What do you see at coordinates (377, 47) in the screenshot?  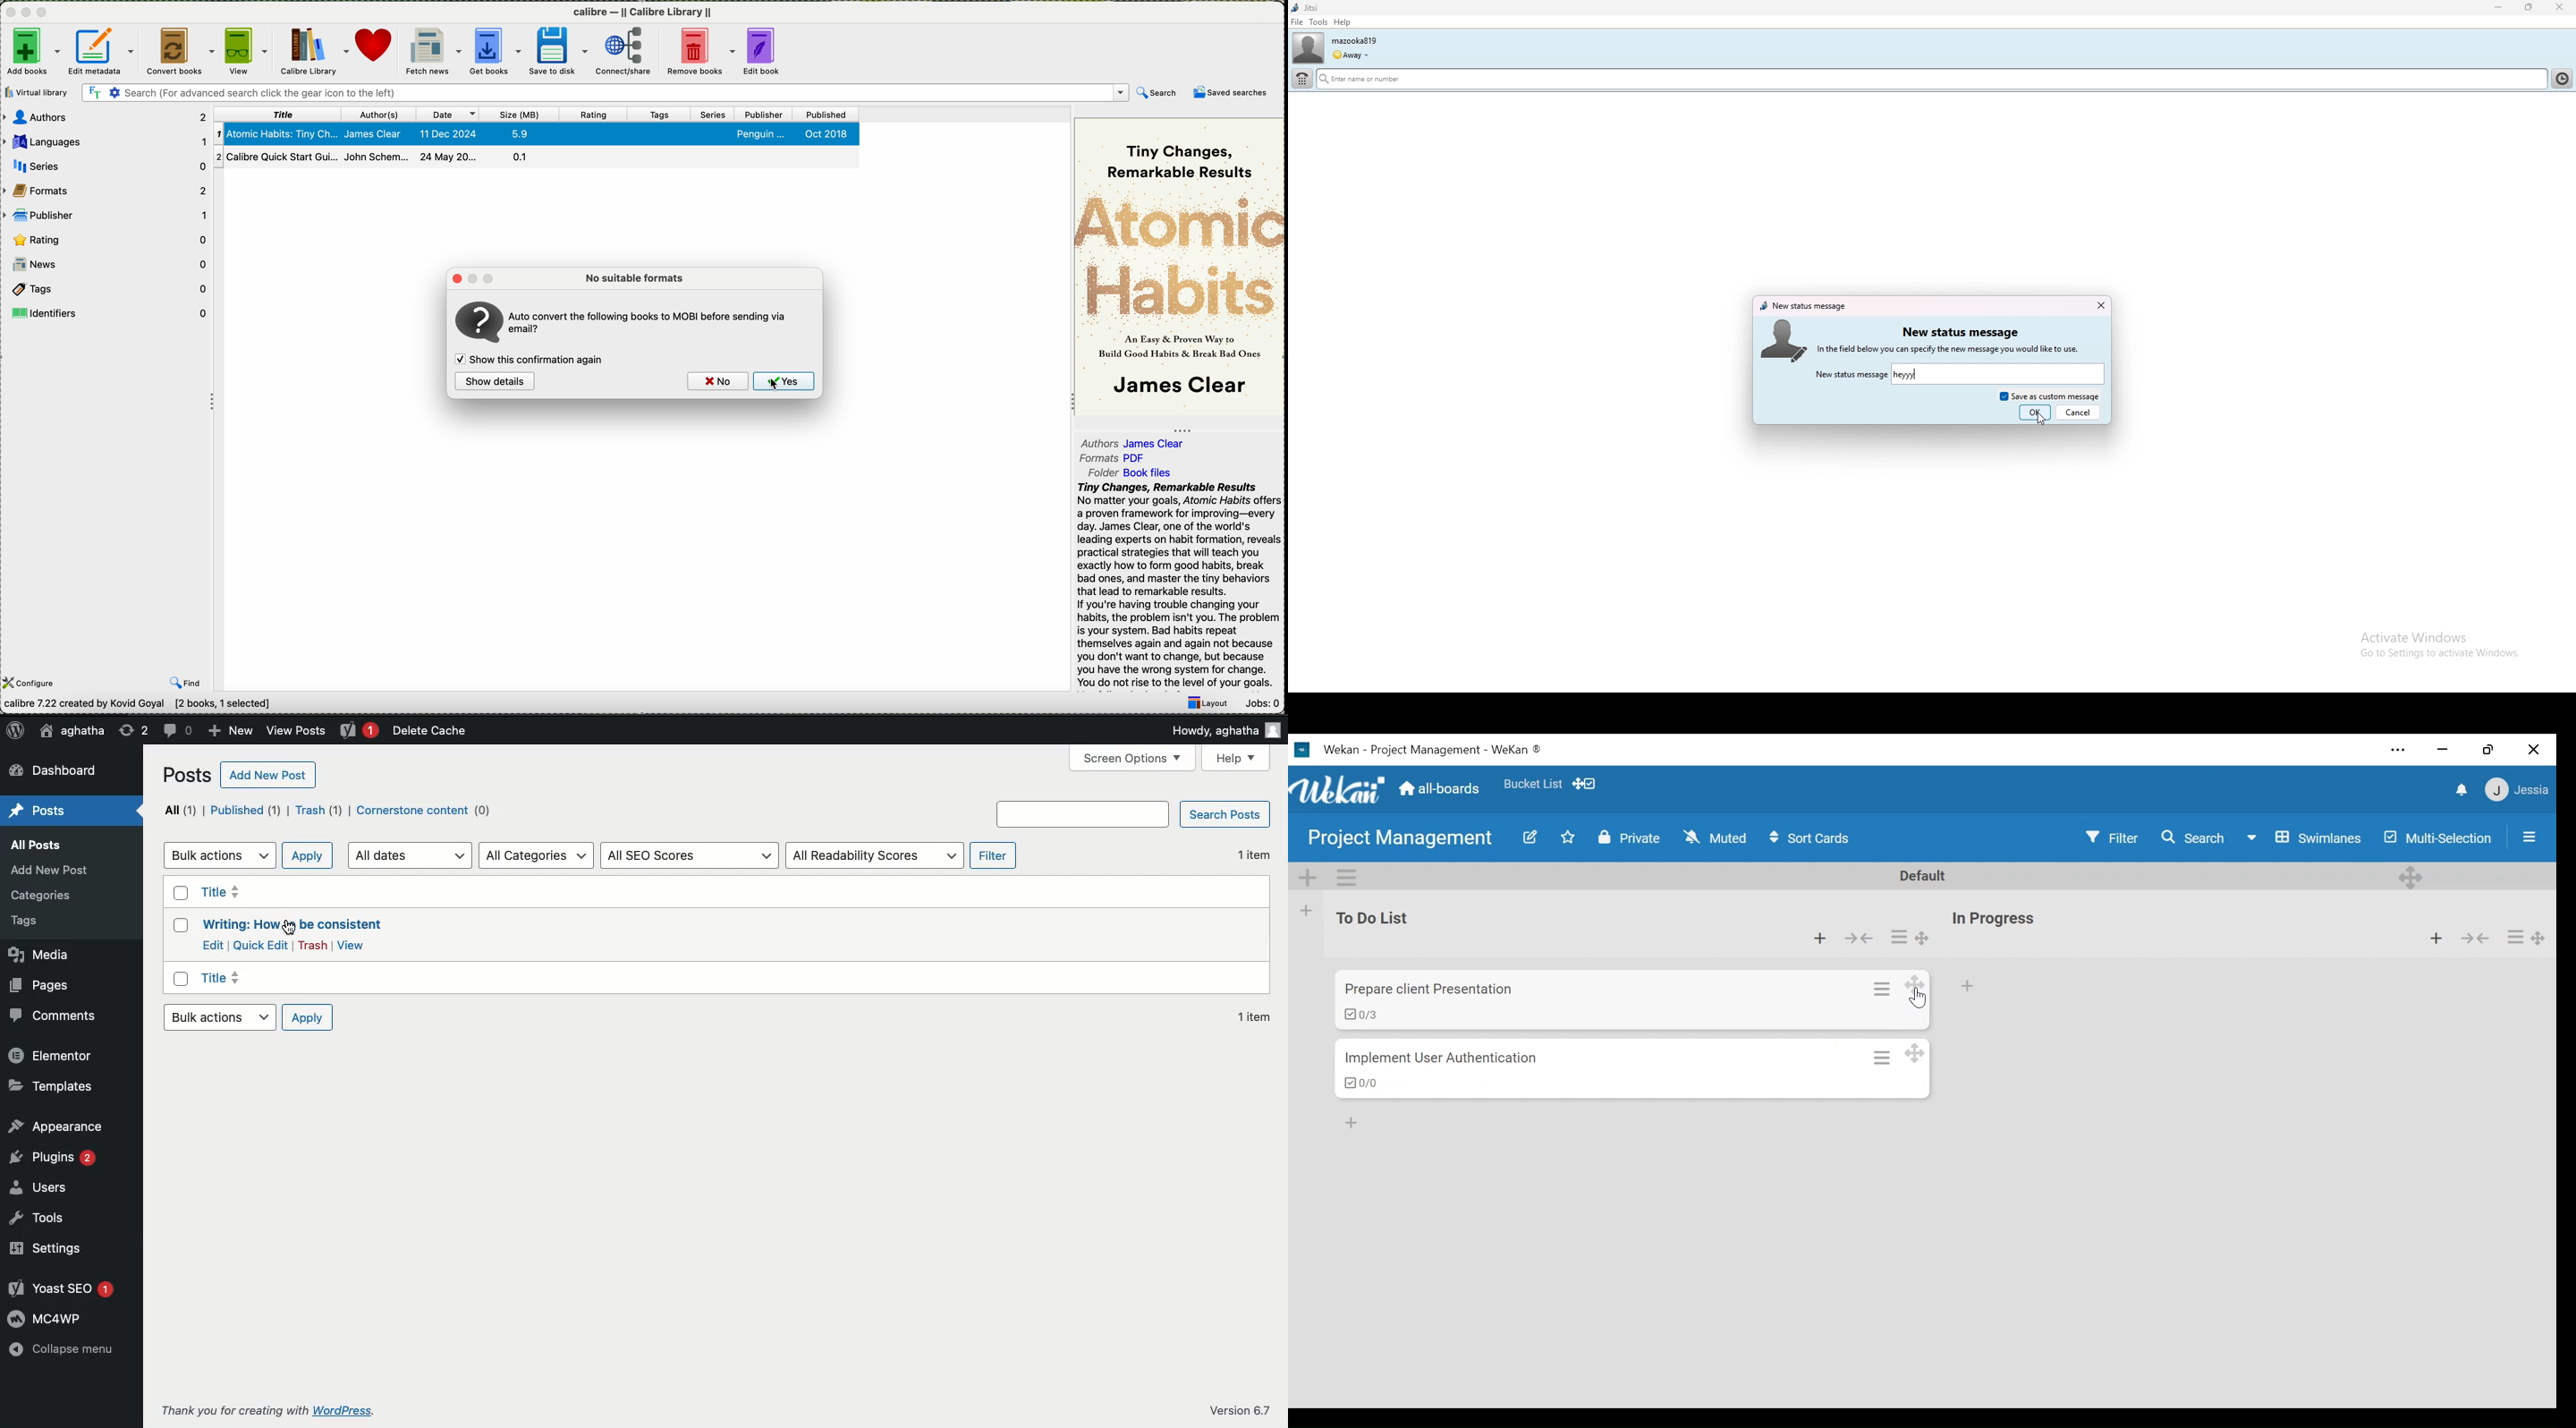 I see `donate` at bounding box center [377, 47].